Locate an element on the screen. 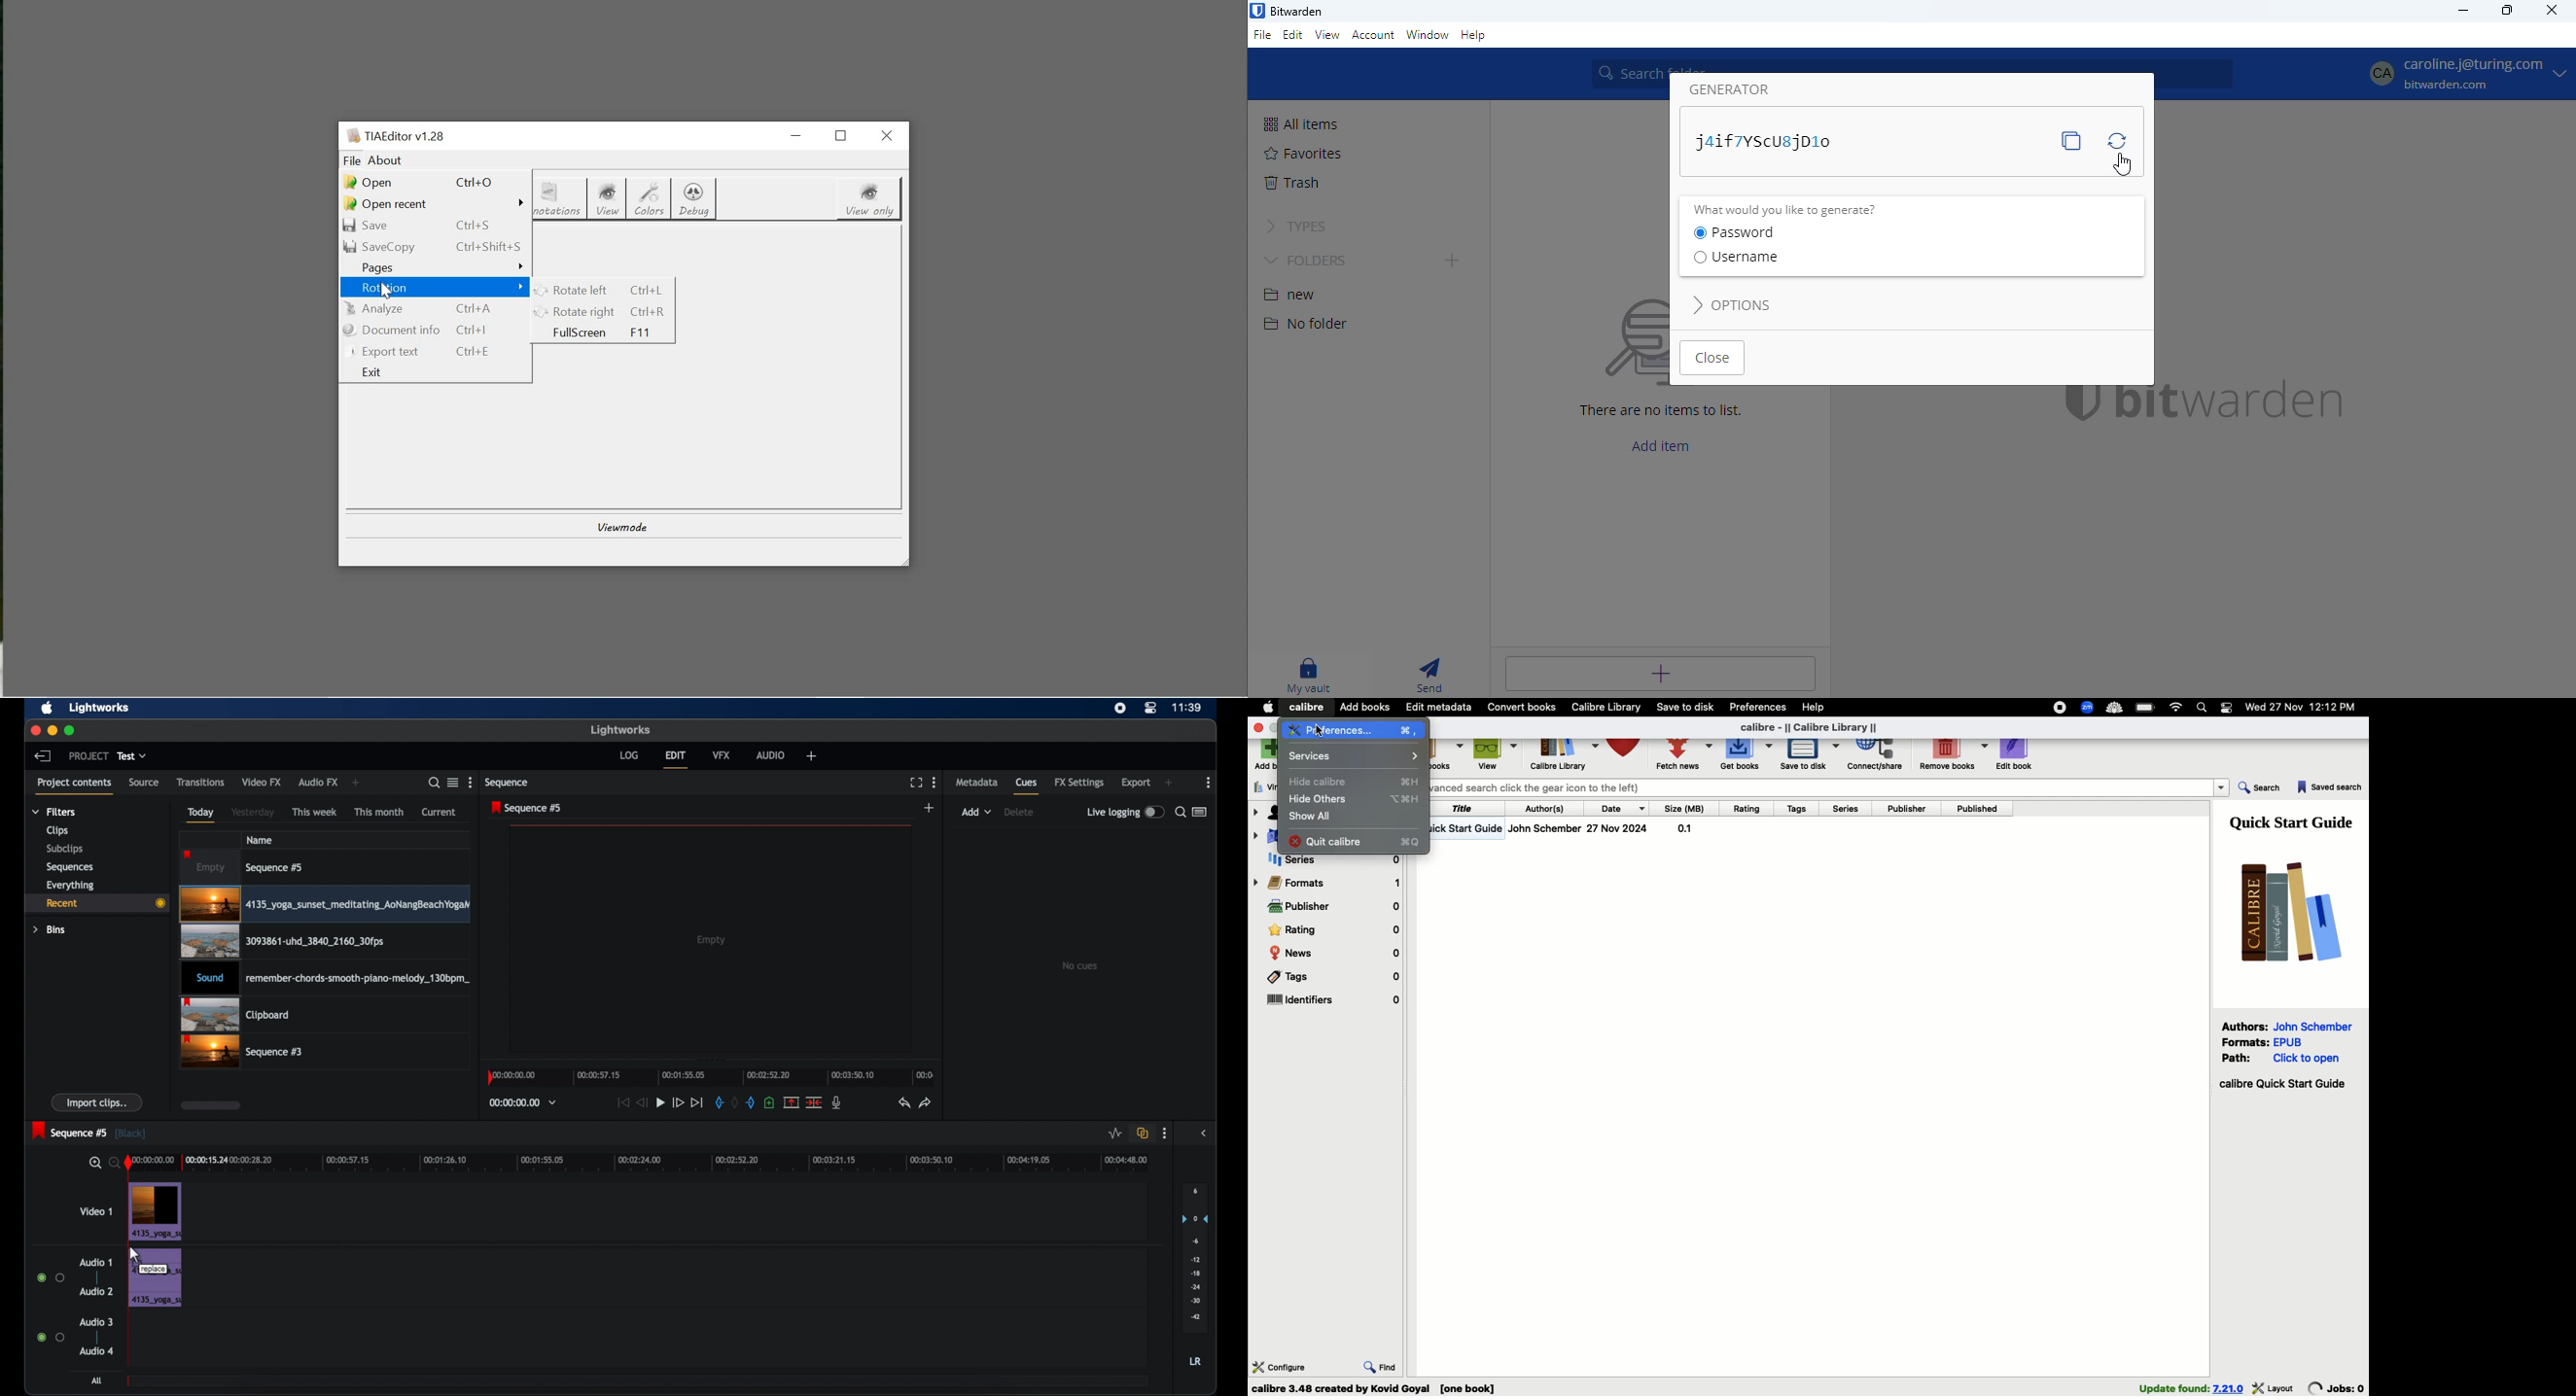 This screenshot has height=1400, width=2576. live logging is located at coordinates (1126, 811).